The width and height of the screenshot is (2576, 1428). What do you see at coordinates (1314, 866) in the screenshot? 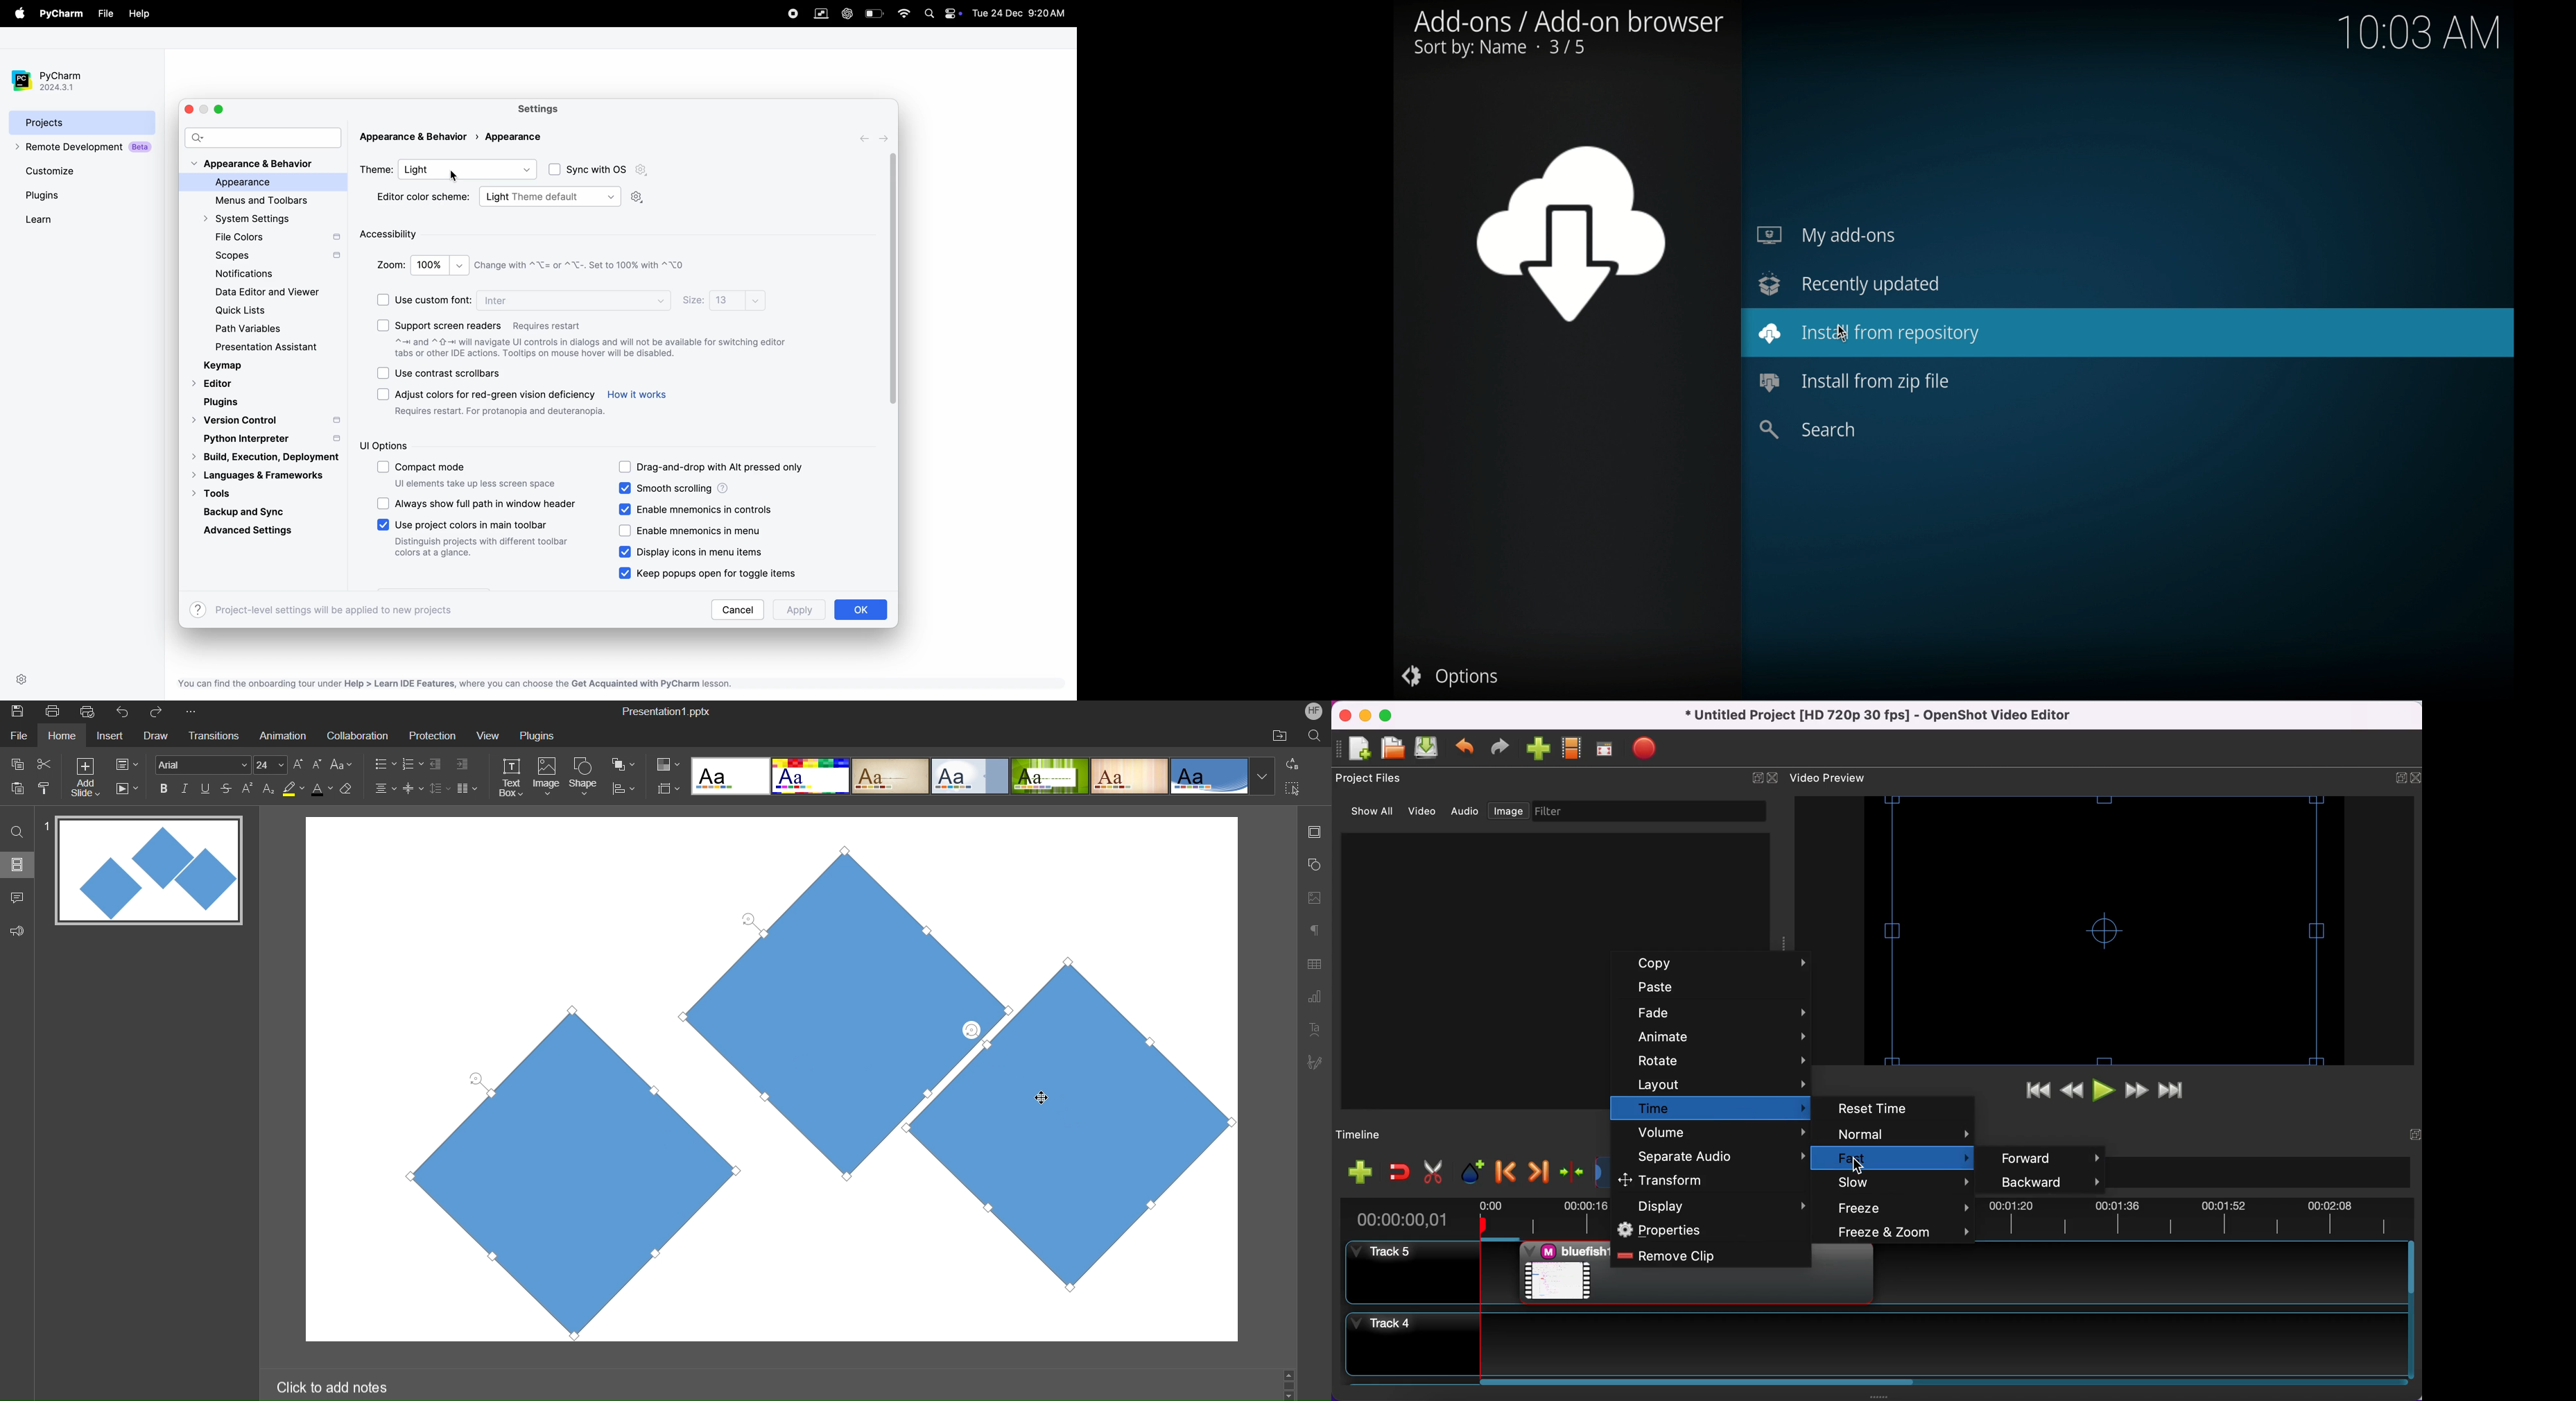
I see `Shape Settings` at bounding box center [1314, 866].